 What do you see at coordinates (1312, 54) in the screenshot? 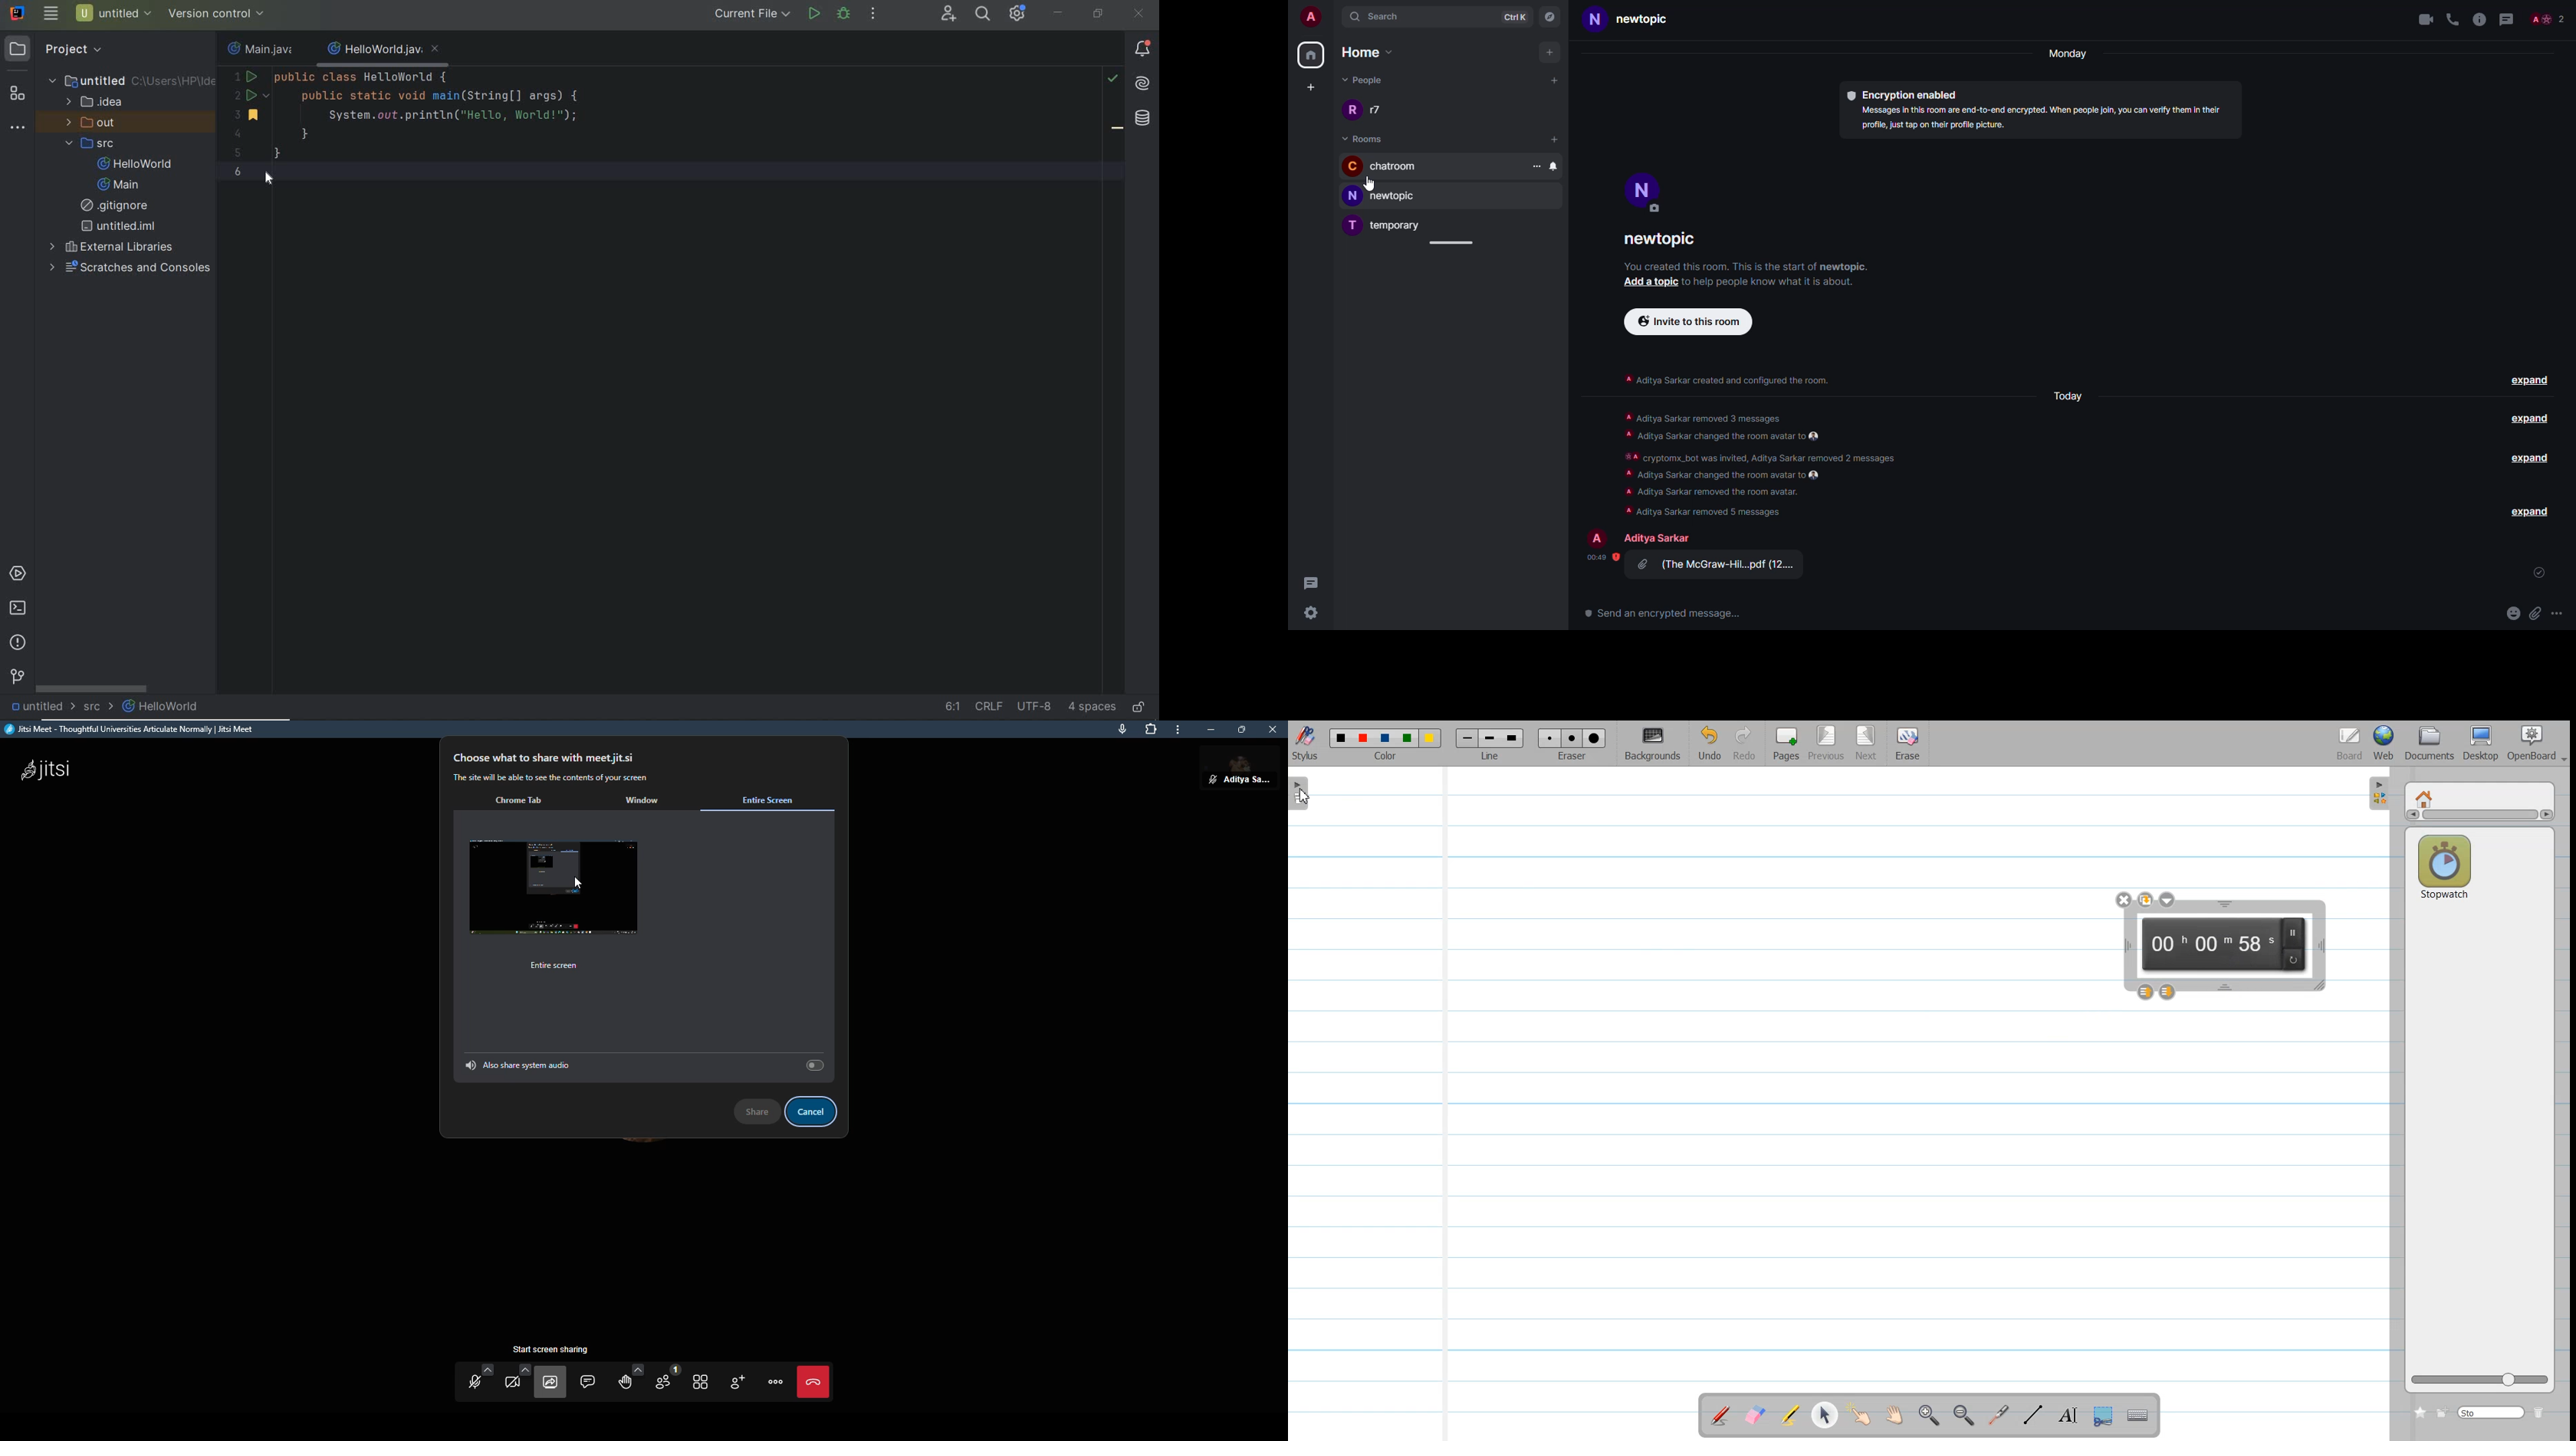
I see `home` at bounding box center [1312, 54].